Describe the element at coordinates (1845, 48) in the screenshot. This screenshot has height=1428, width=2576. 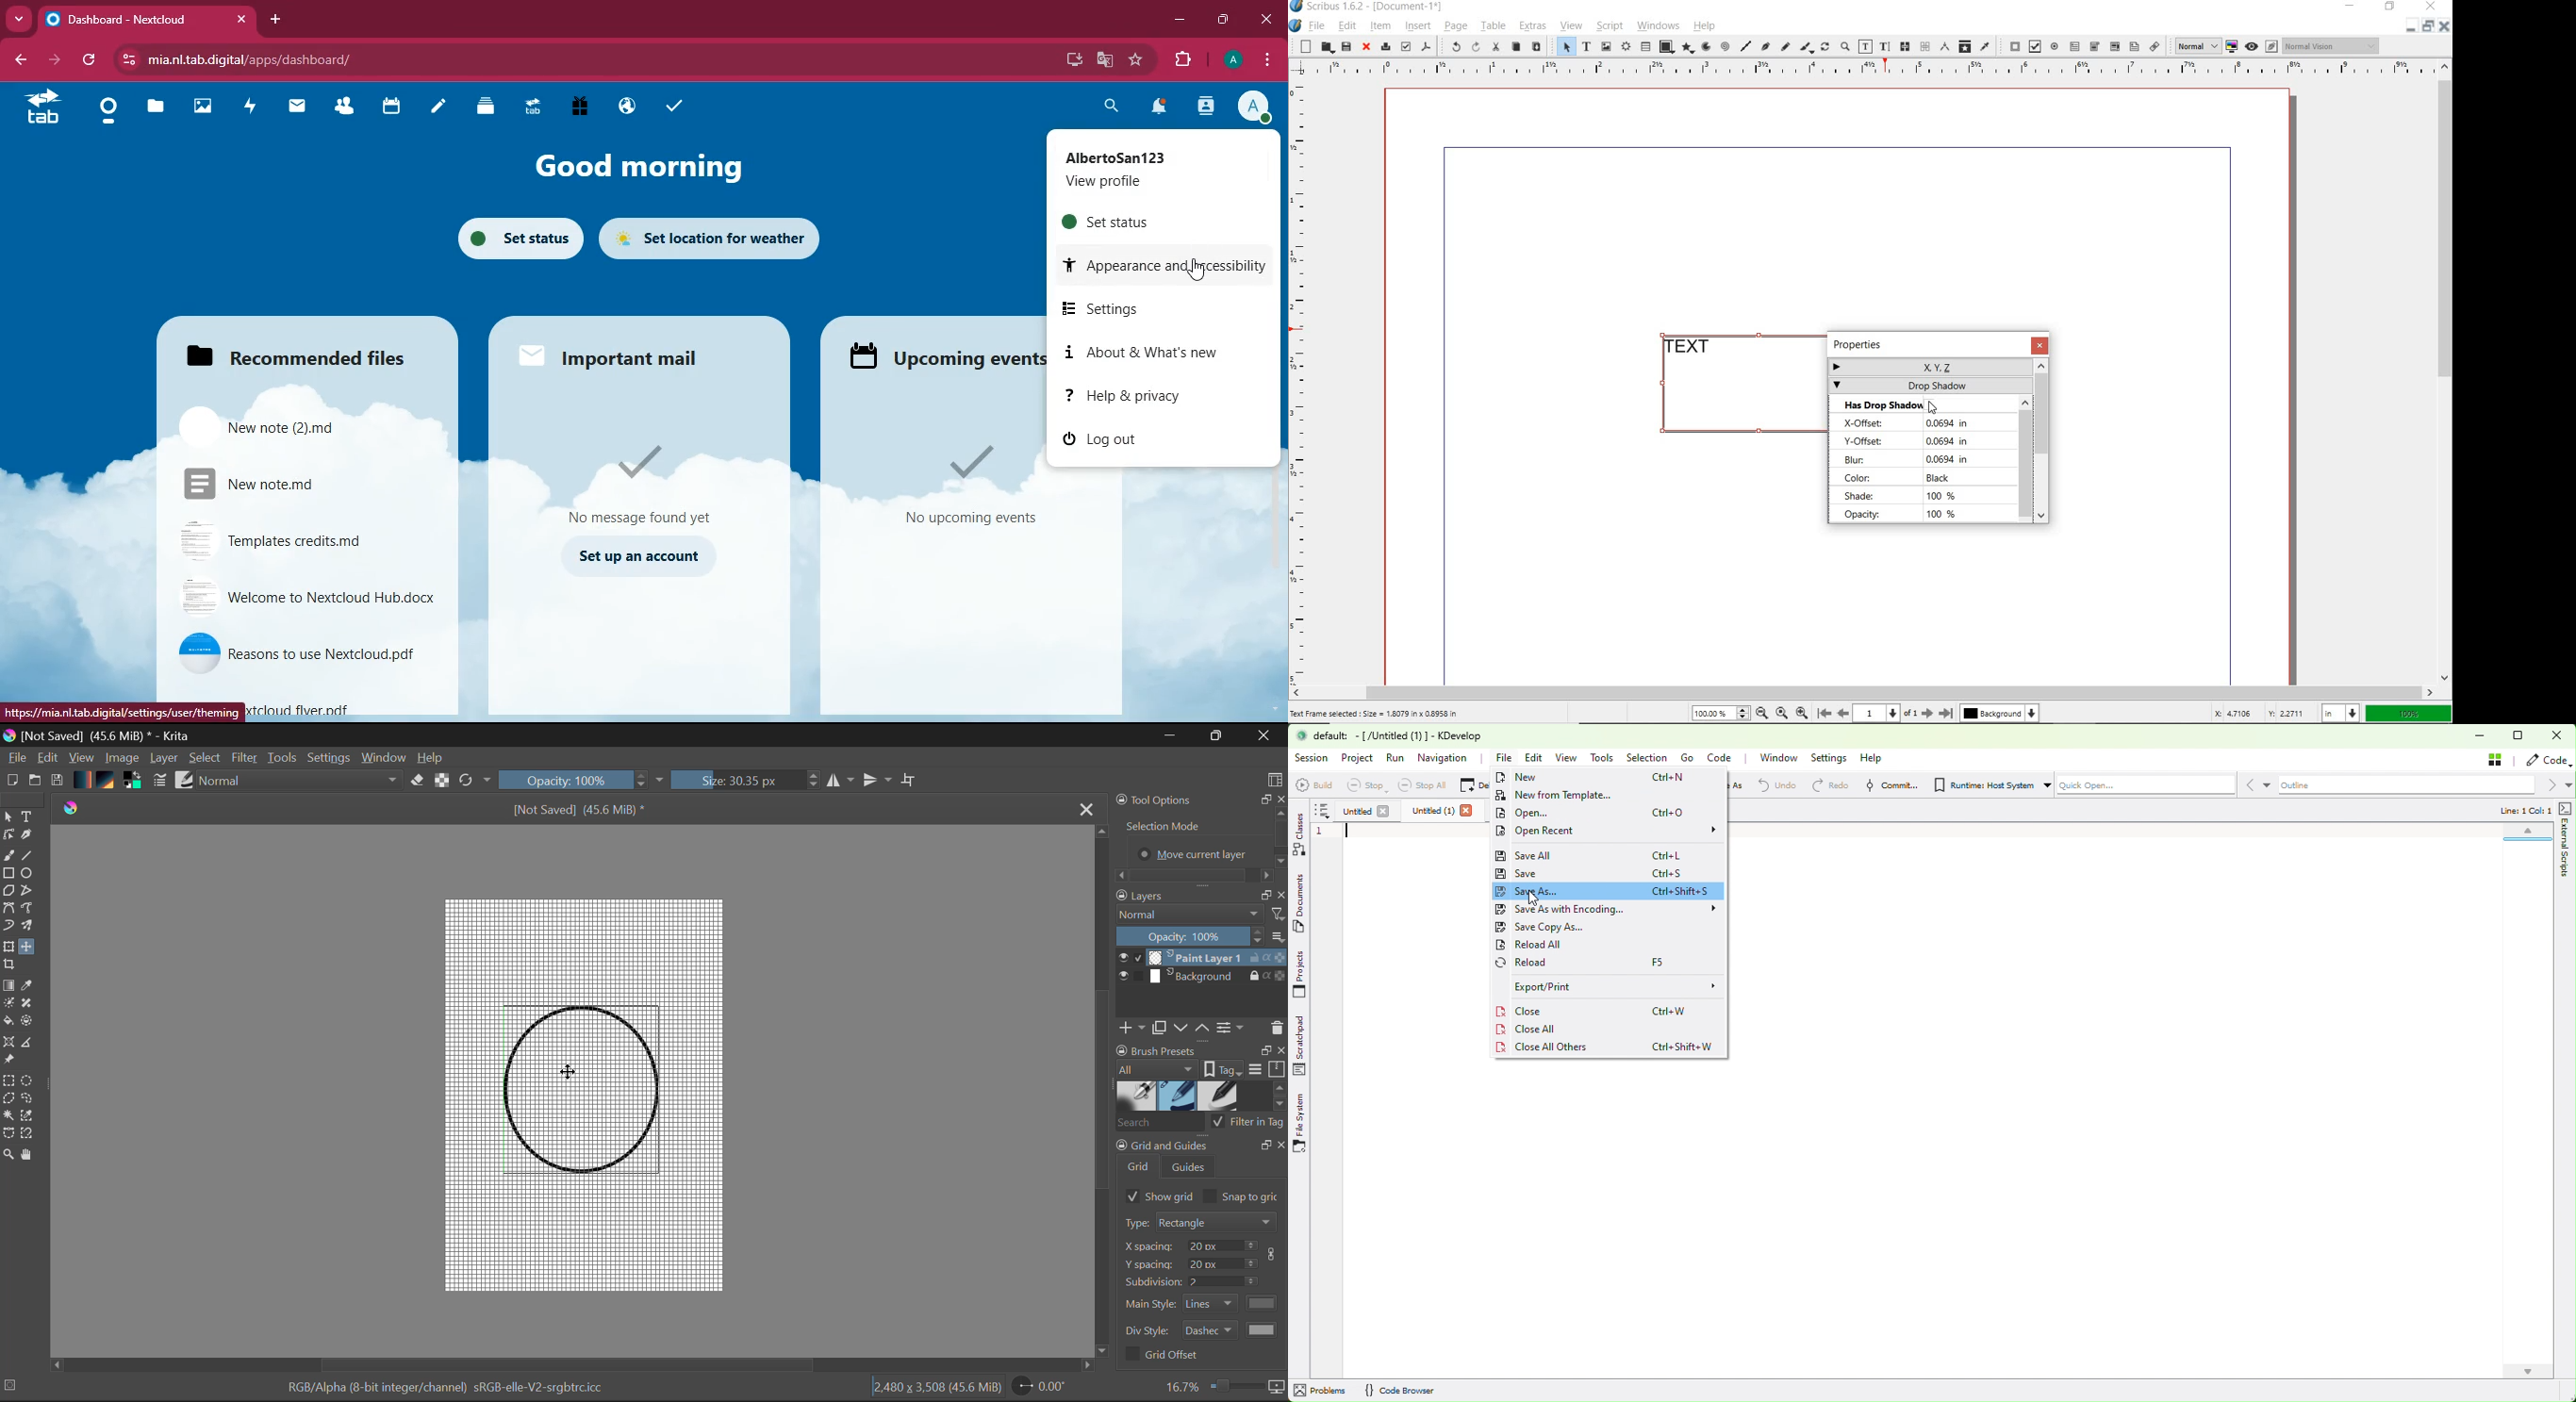
I see `zoom in or zoom out` at that location.